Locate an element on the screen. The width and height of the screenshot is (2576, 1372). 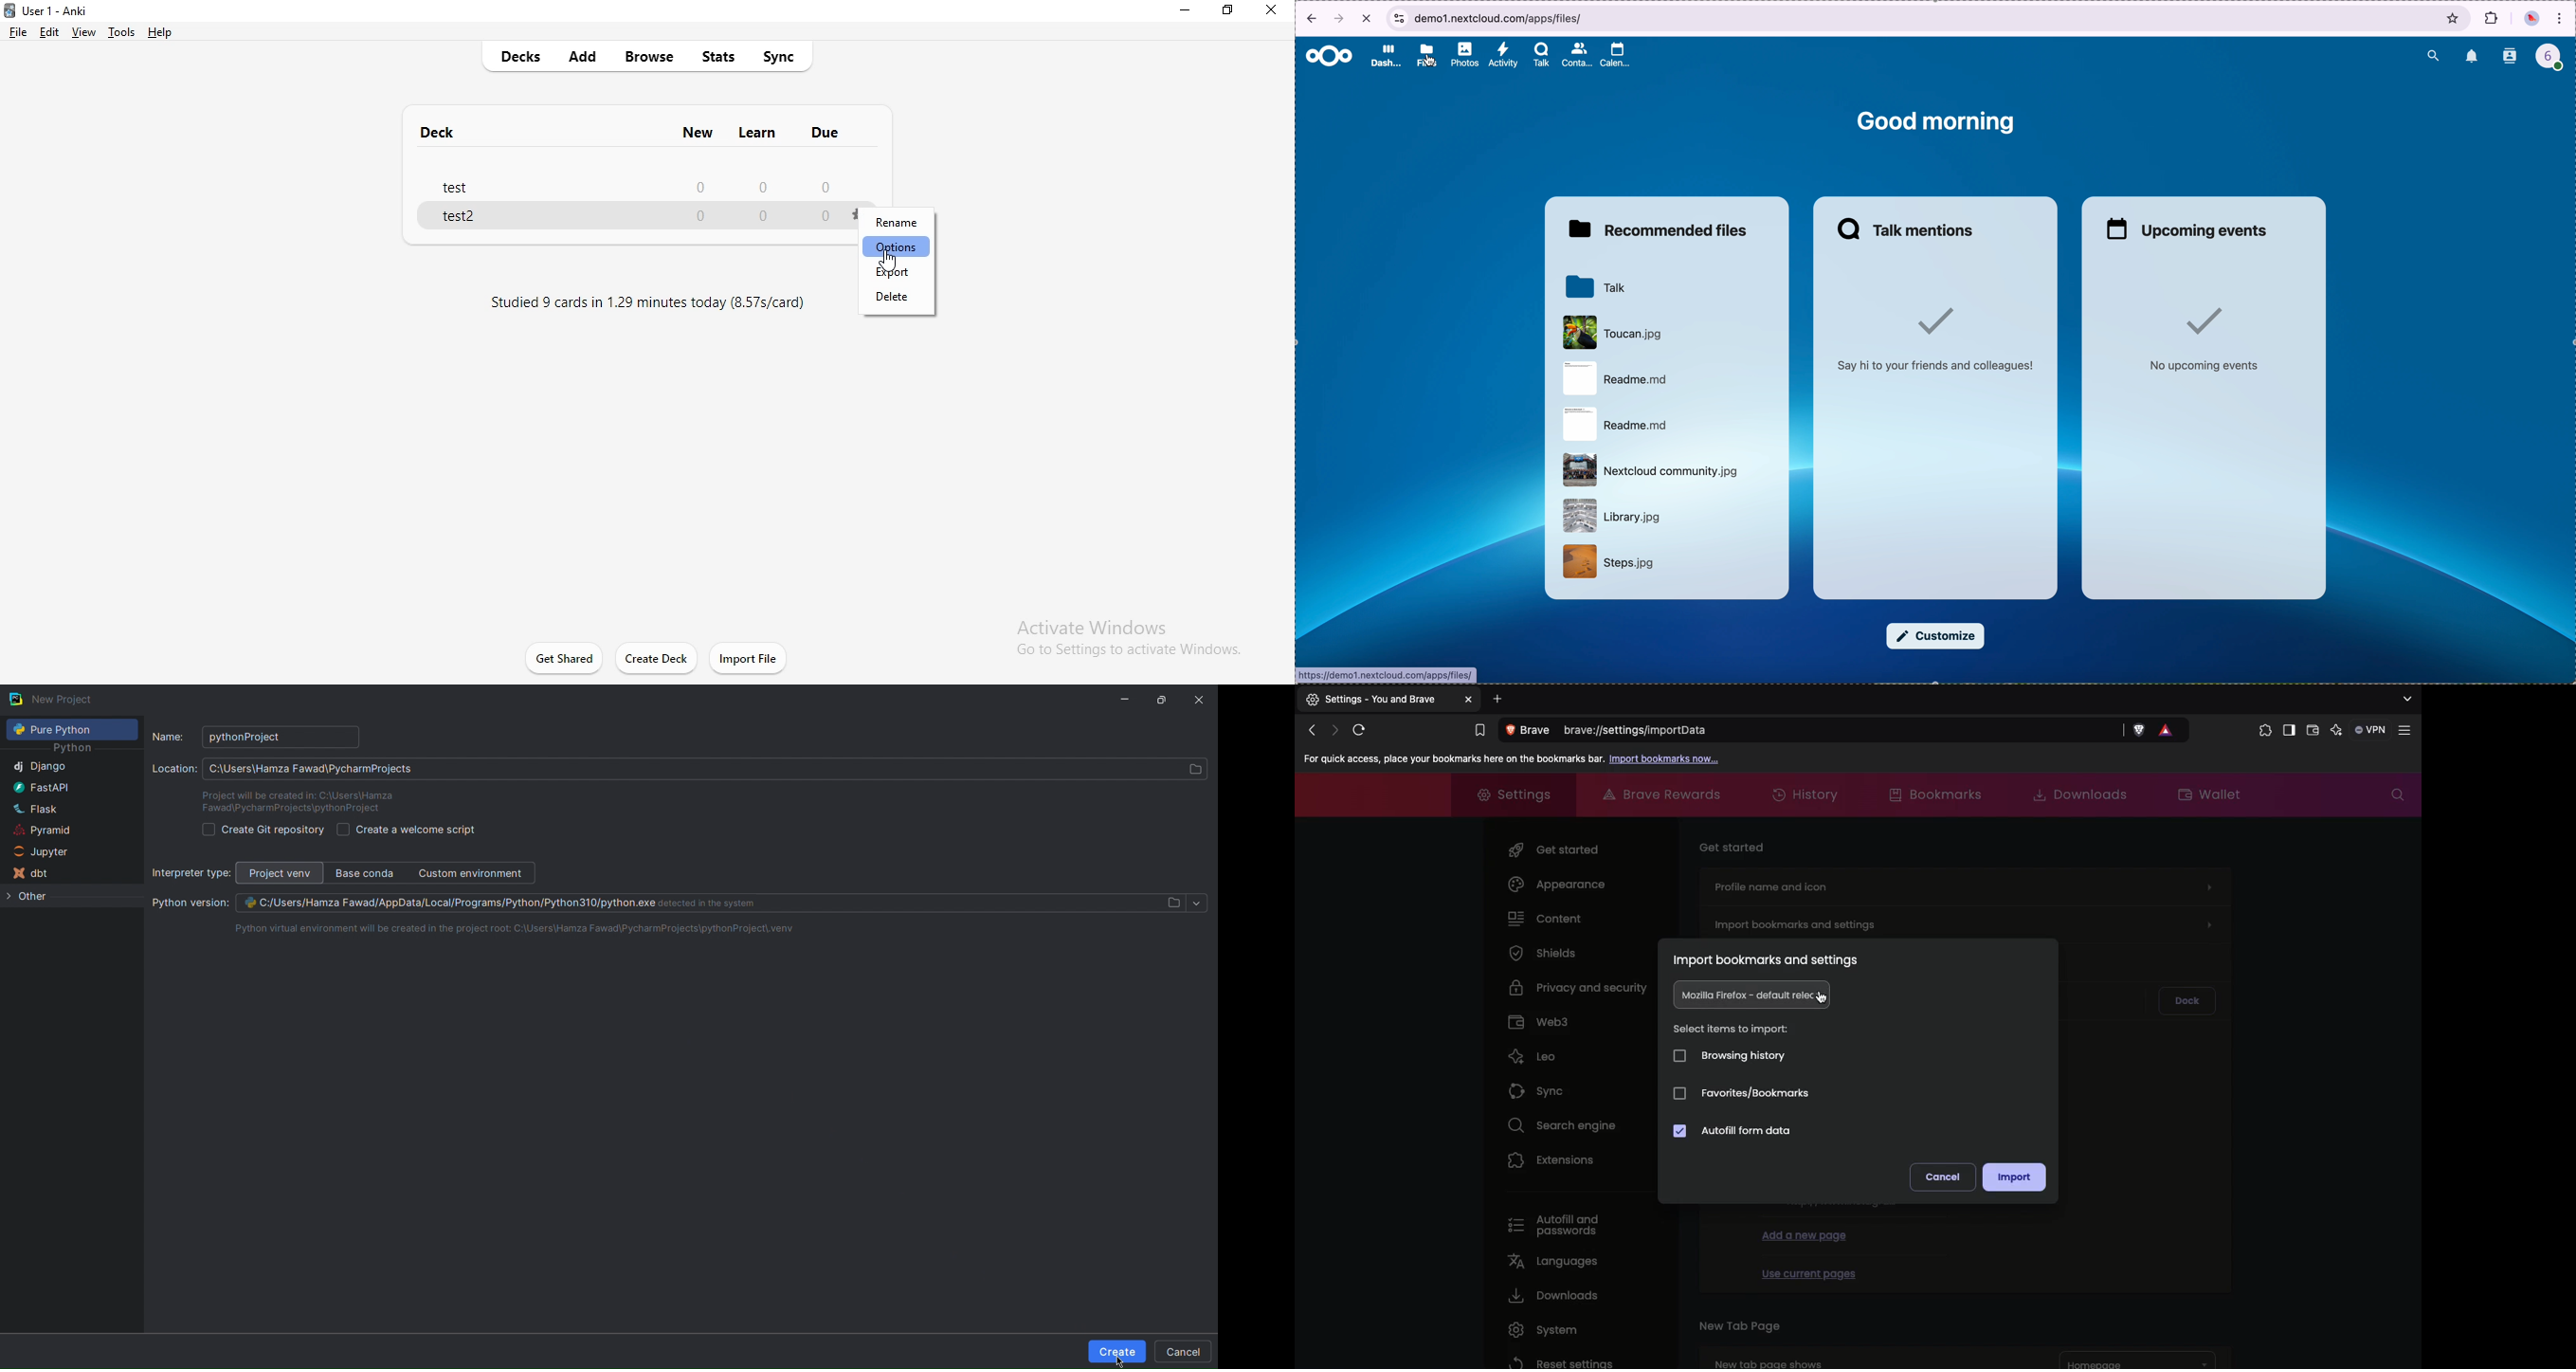
talk is located at coordinates (1541, 56).